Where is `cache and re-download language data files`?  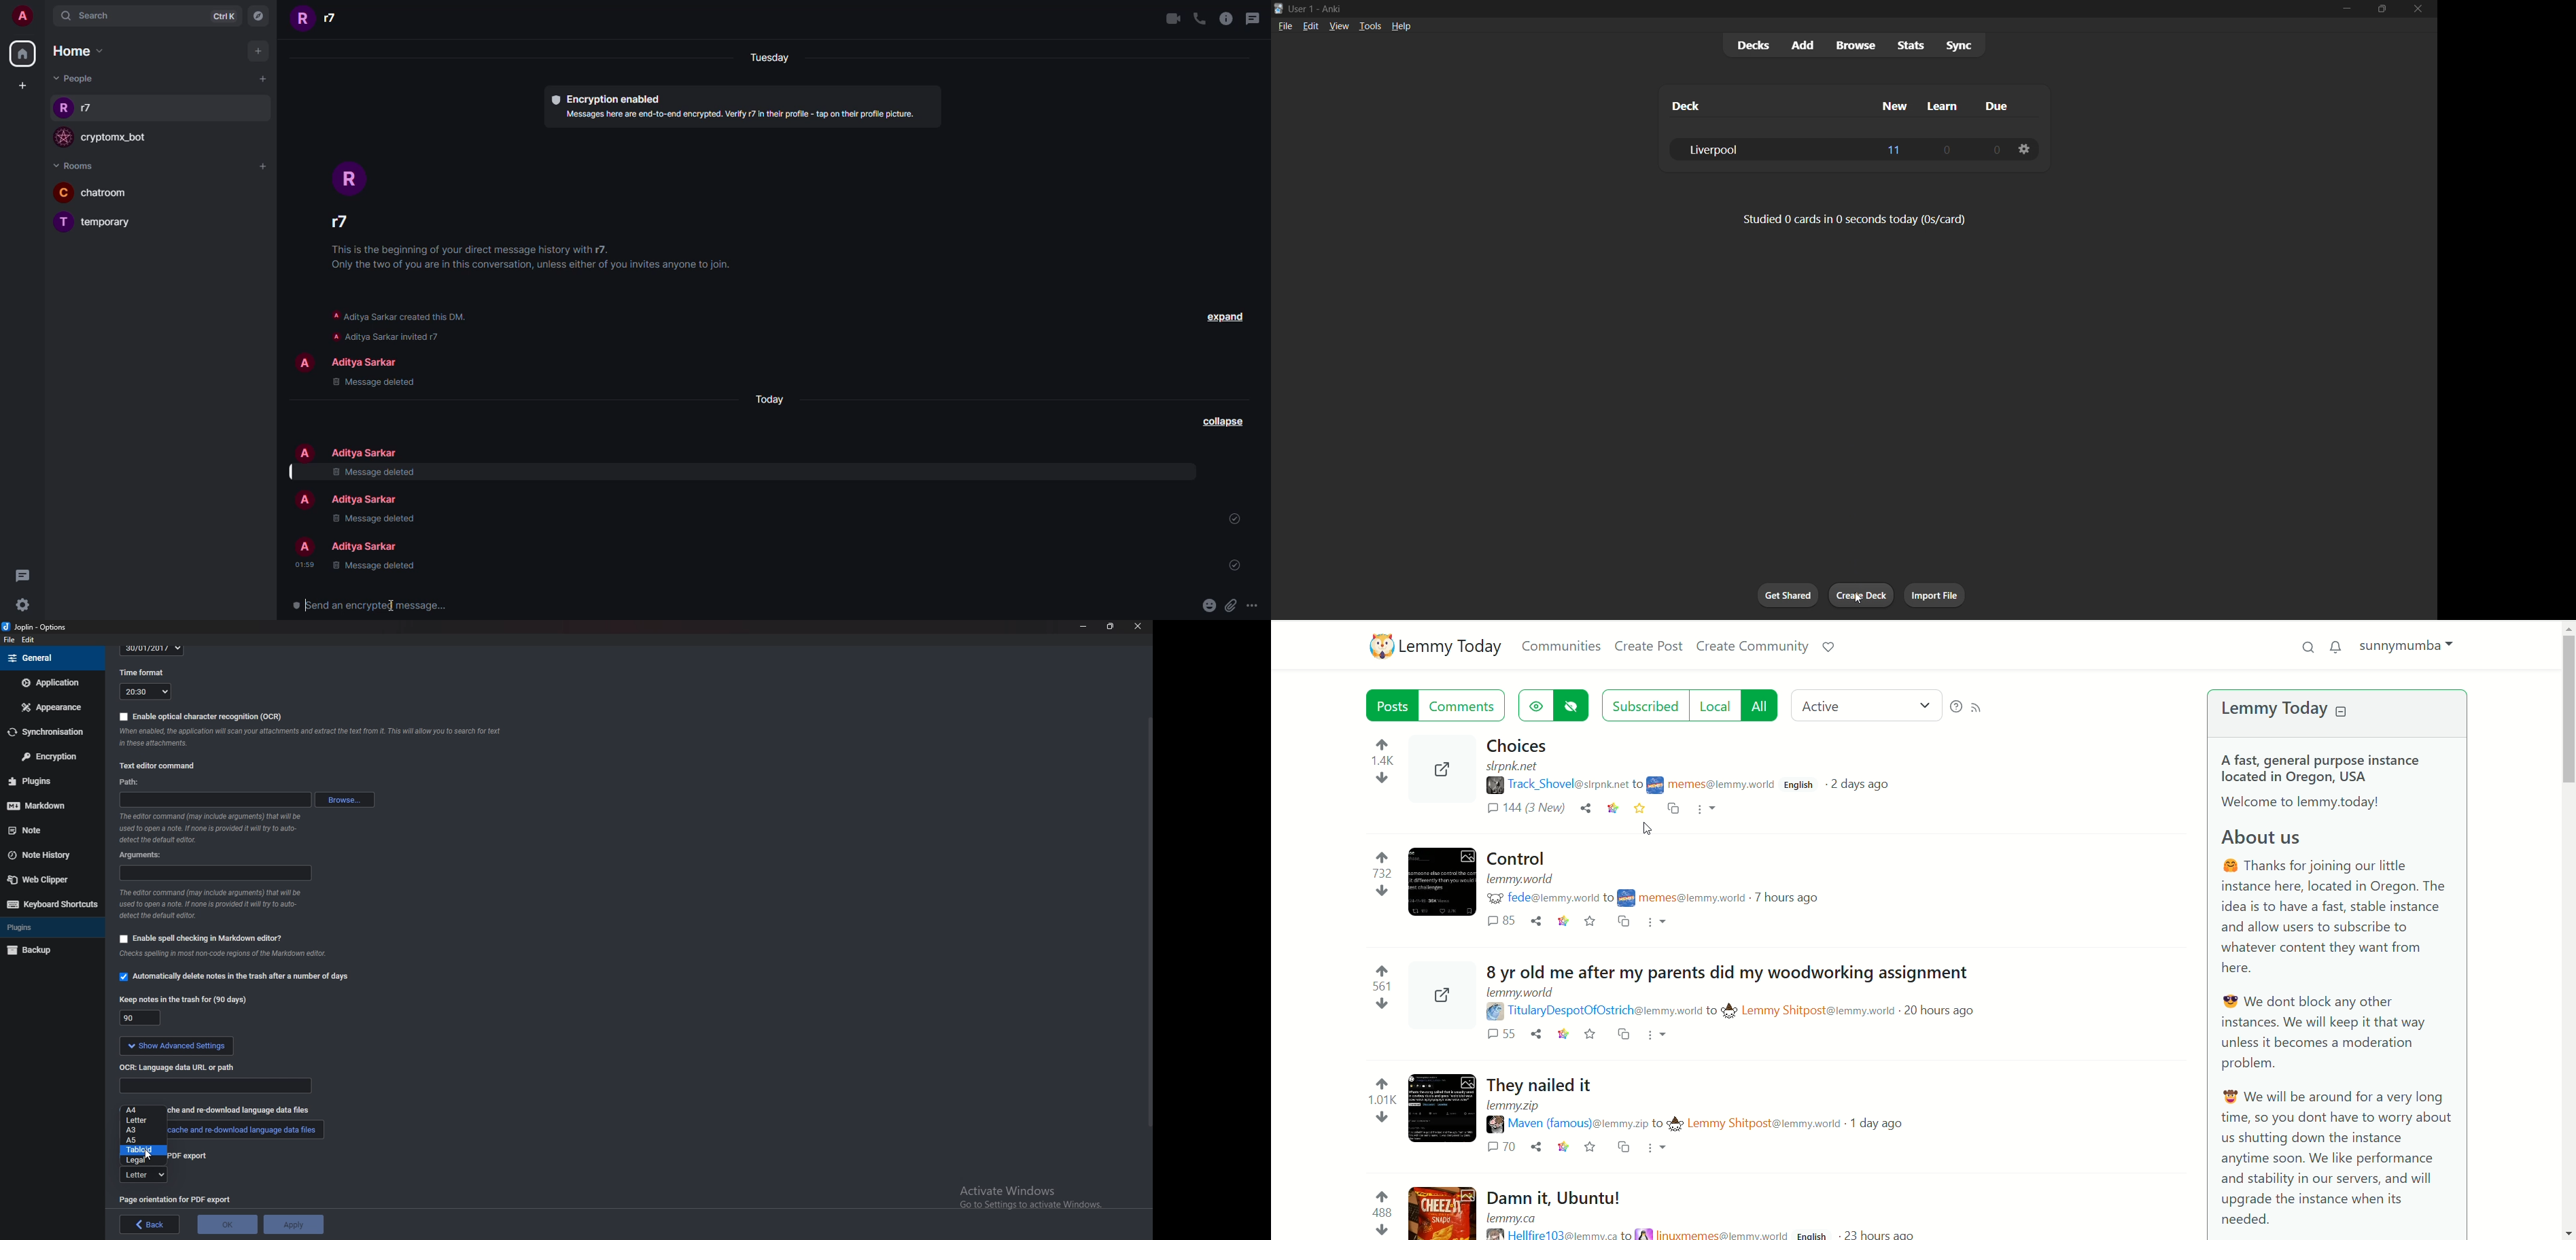 cache and re-download language data files is located at coordinates (247, 1130).